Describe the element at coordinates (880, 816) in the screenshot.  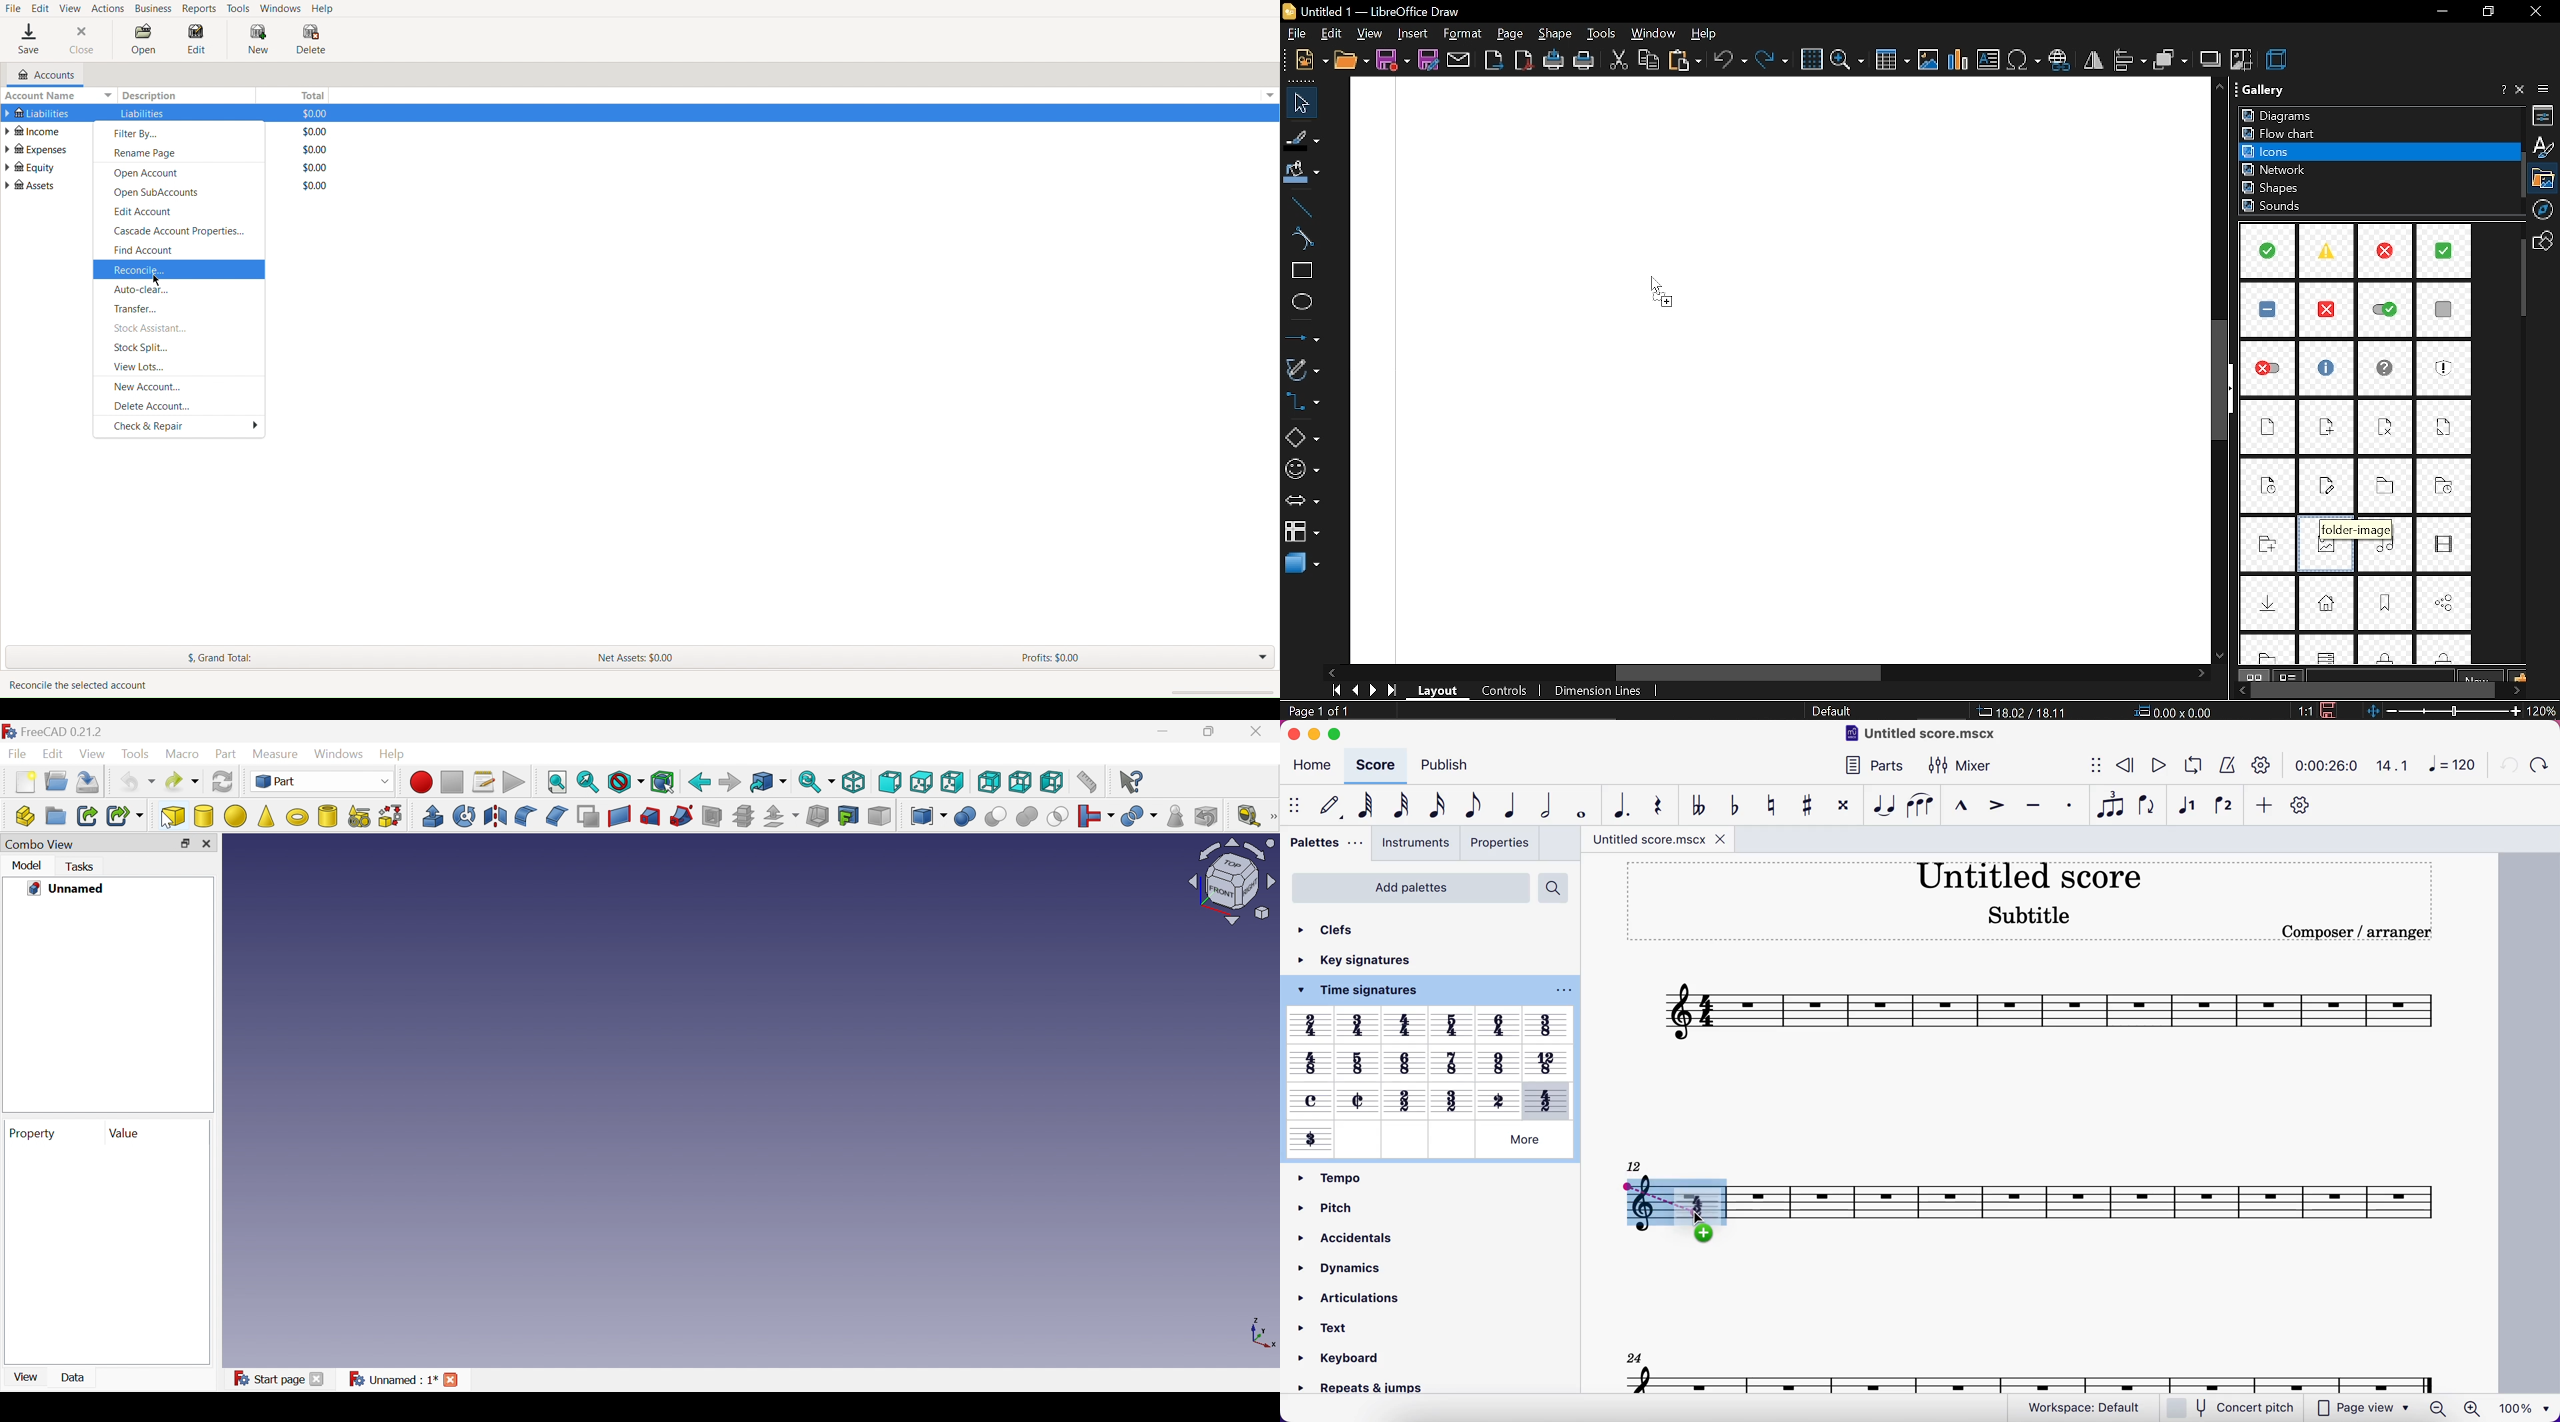
I see `Color per face` at that location.